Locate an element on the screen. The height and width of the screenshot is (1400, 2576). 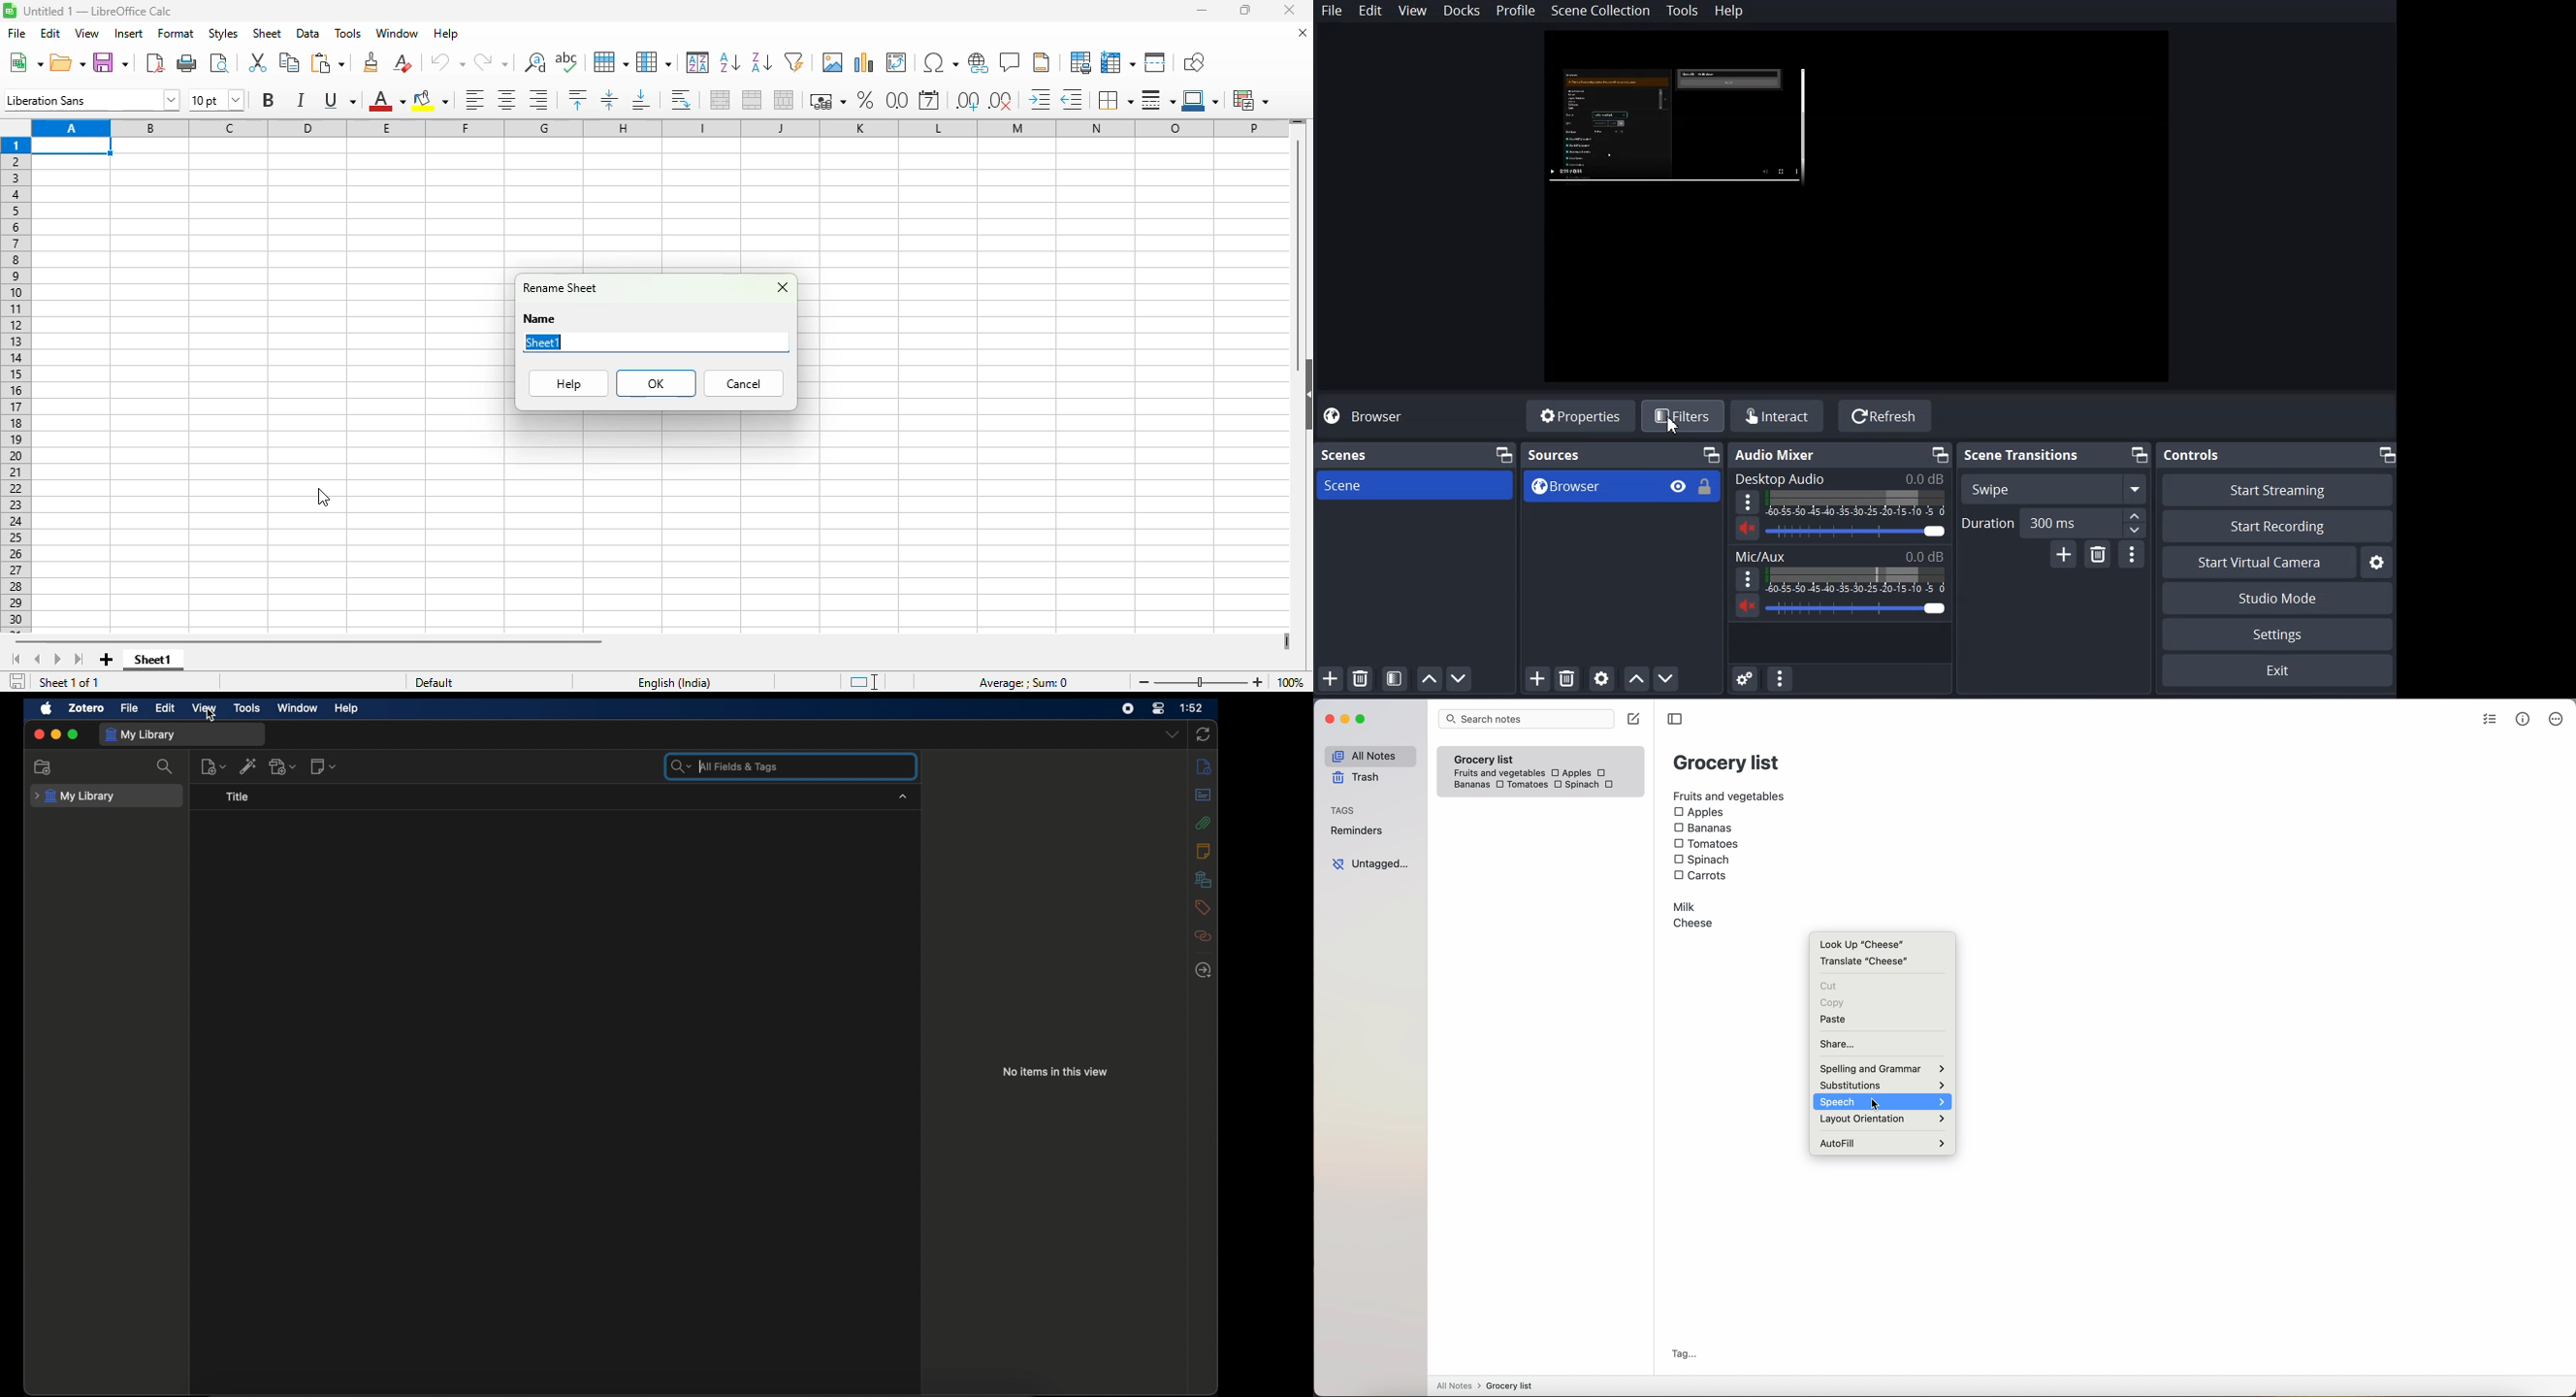
cursor is located at coordinates (1676, 428).